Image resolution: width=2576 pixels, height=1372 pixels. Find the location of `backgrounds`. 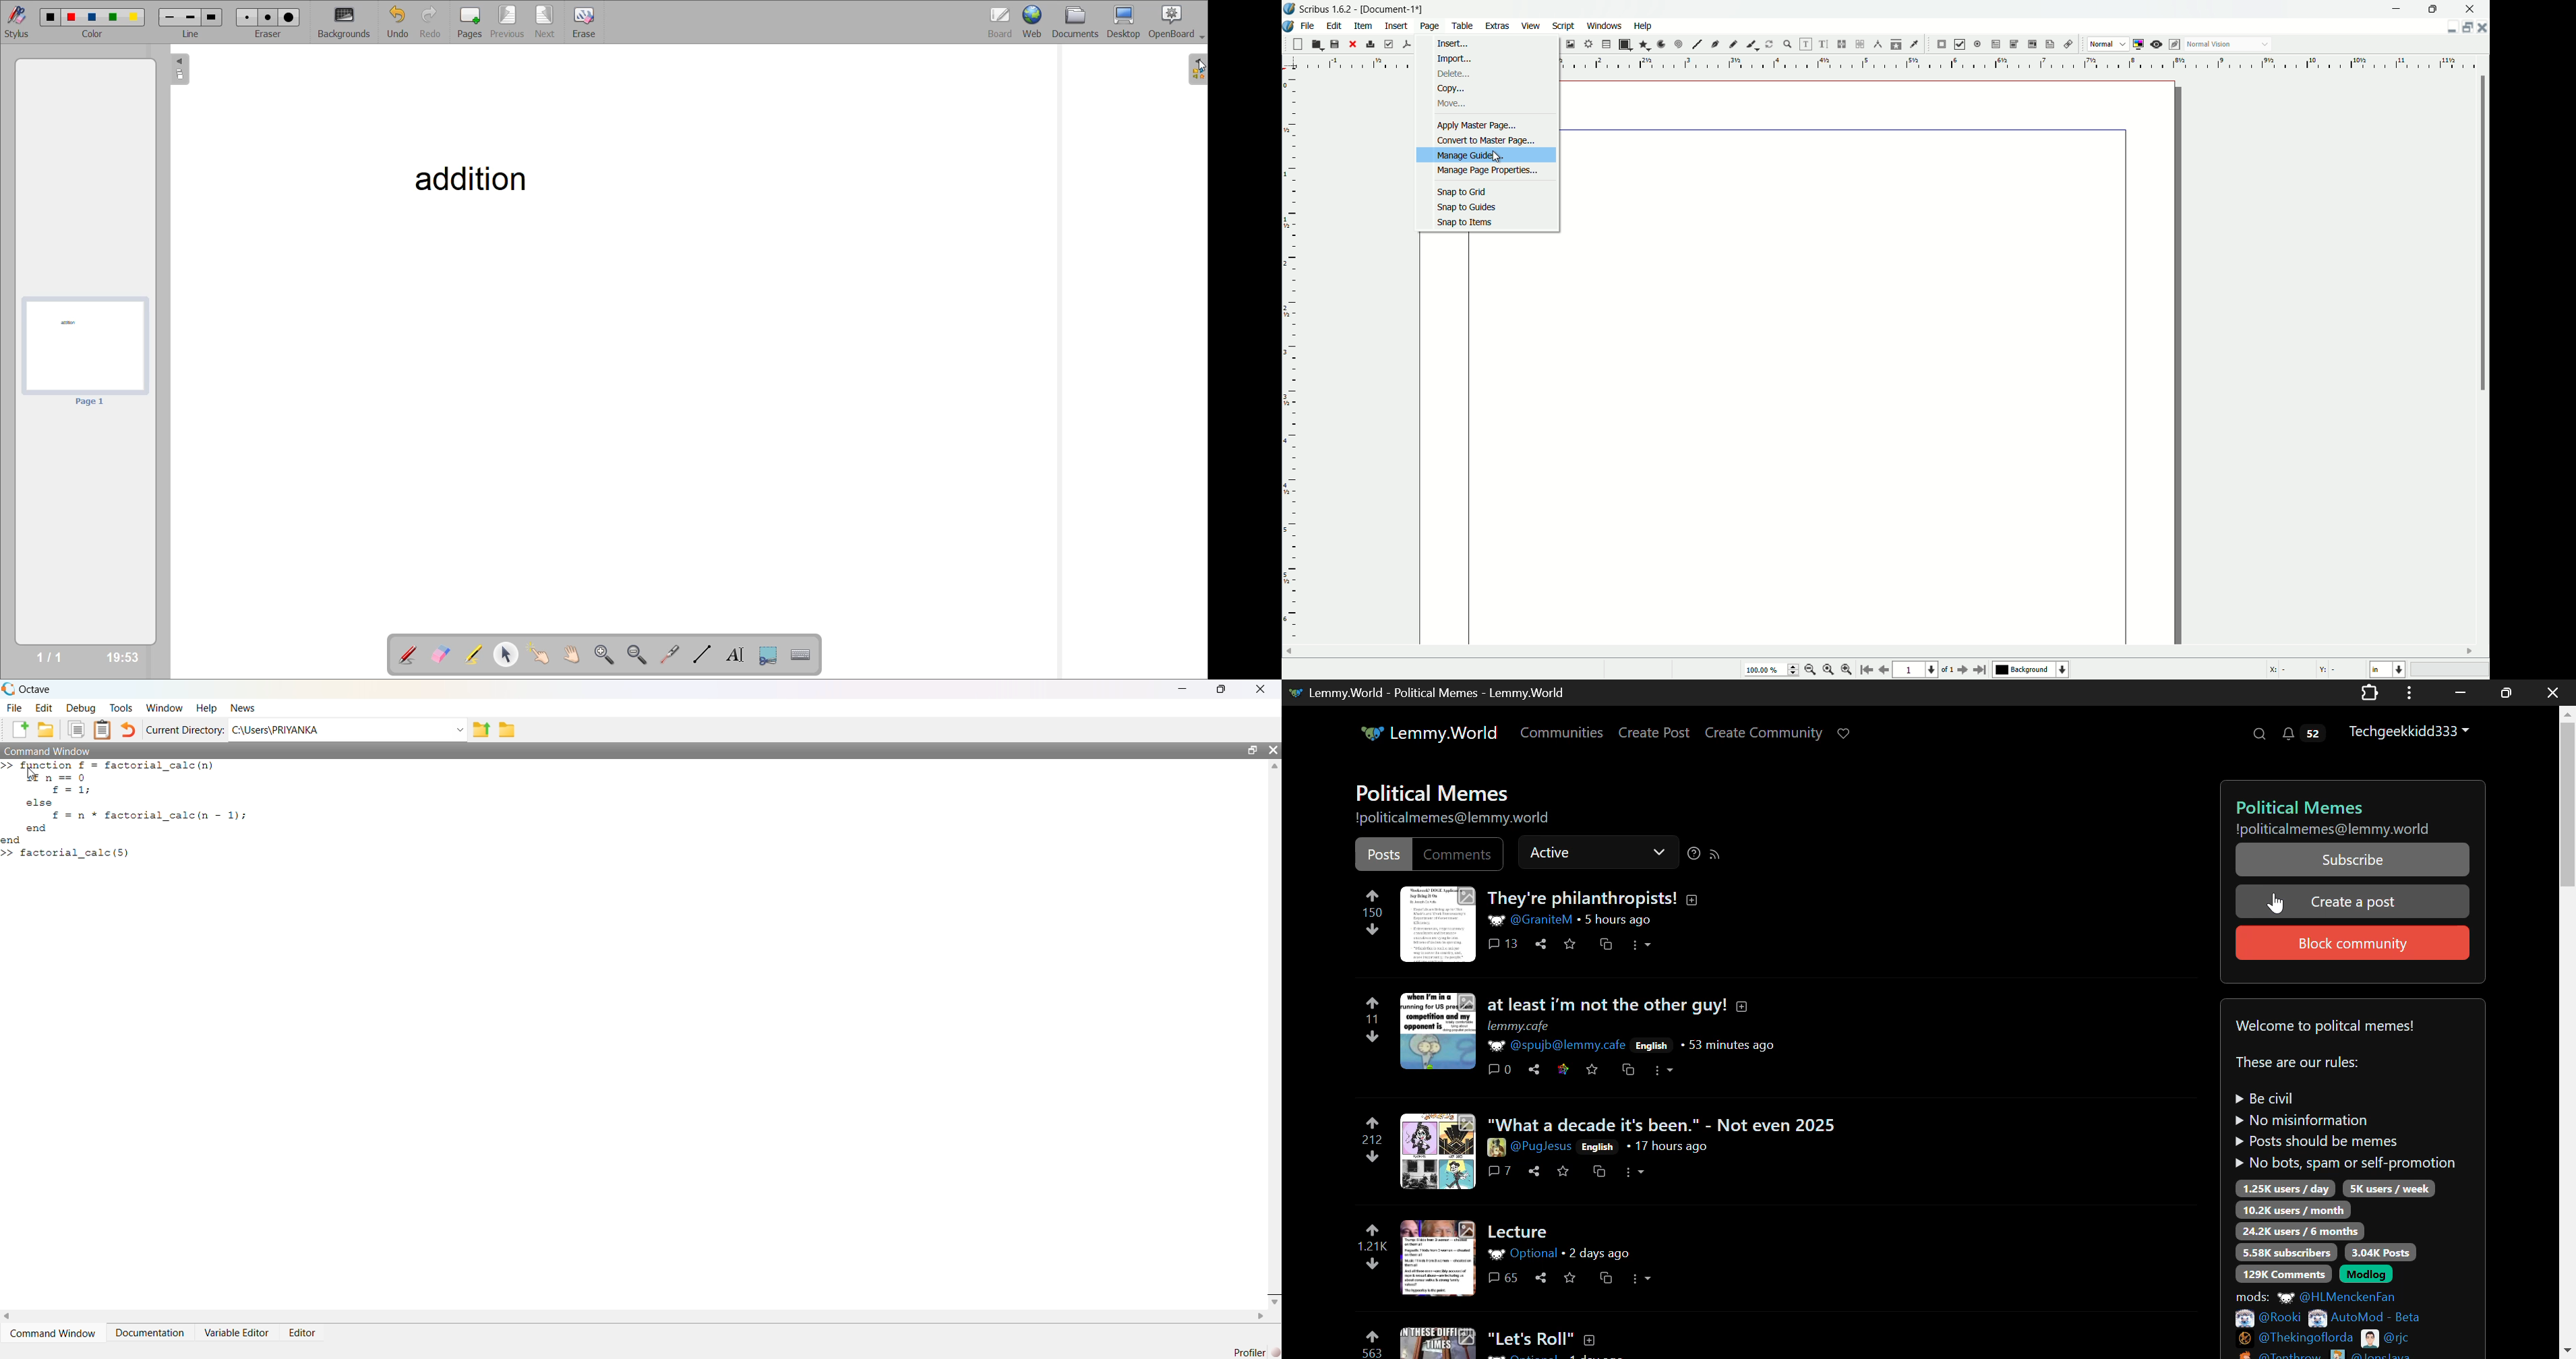

backgrounds is located at coordinates (349, 22).